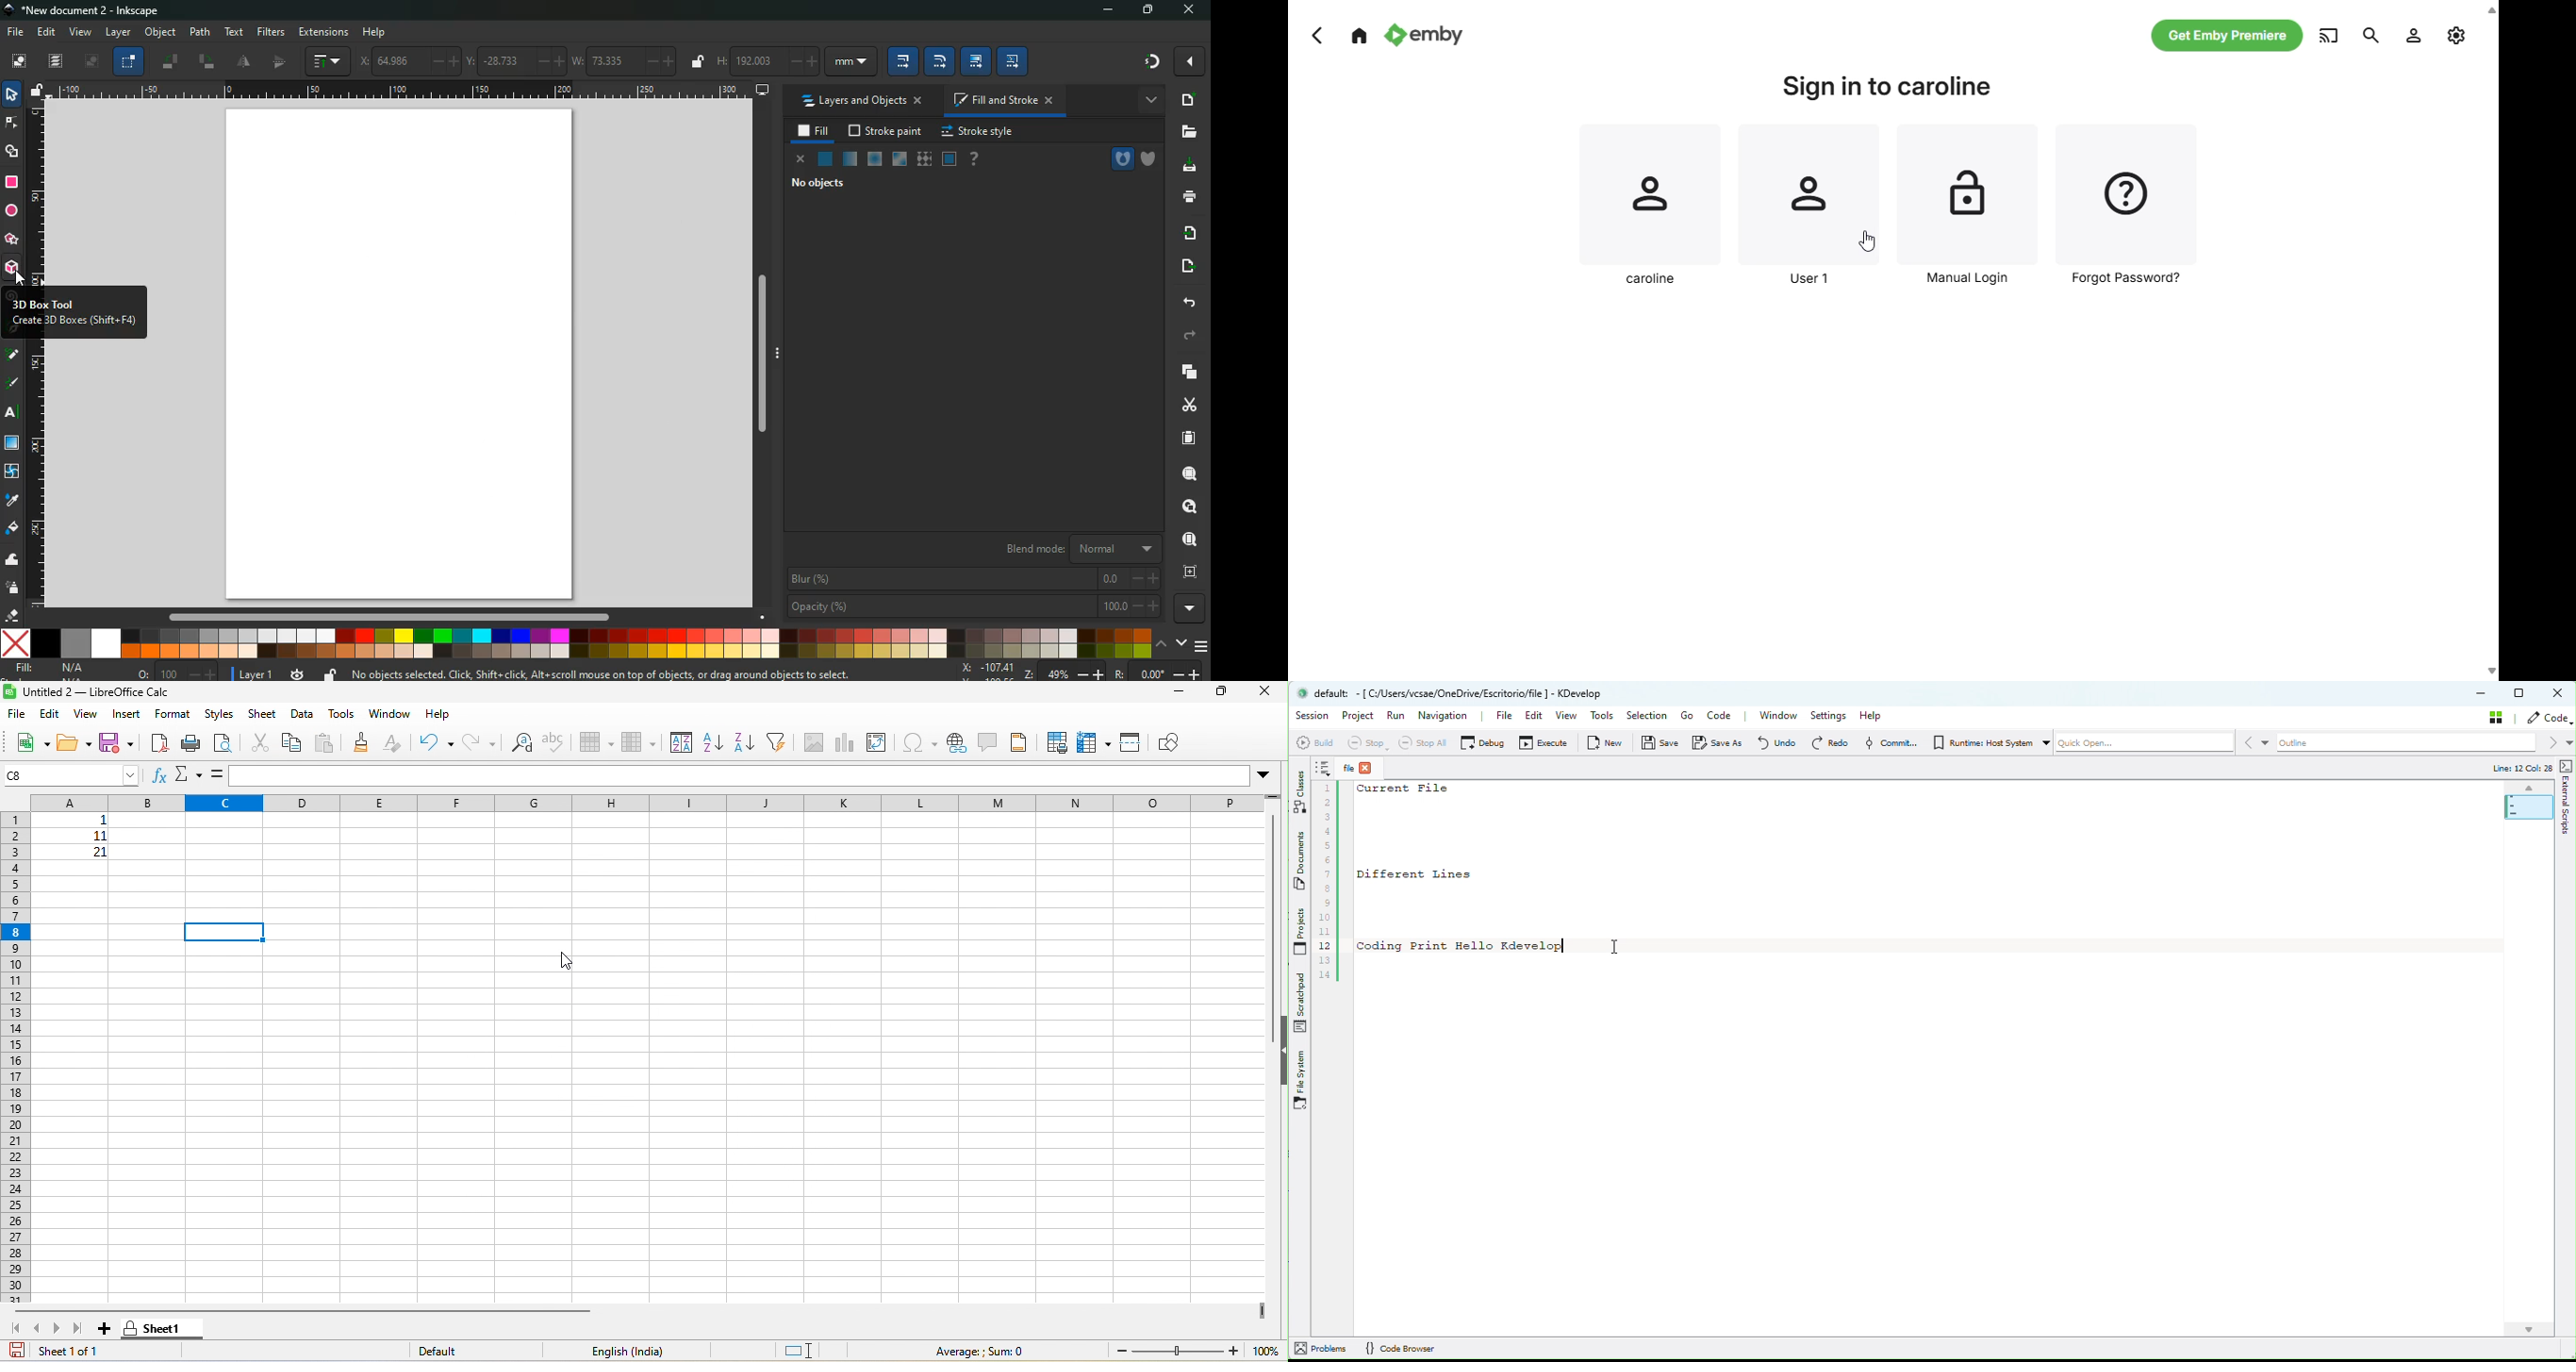  What do you see at coordinates (949, 160) in the screenshot?
I see `frame` at bounding box center [949, 160].